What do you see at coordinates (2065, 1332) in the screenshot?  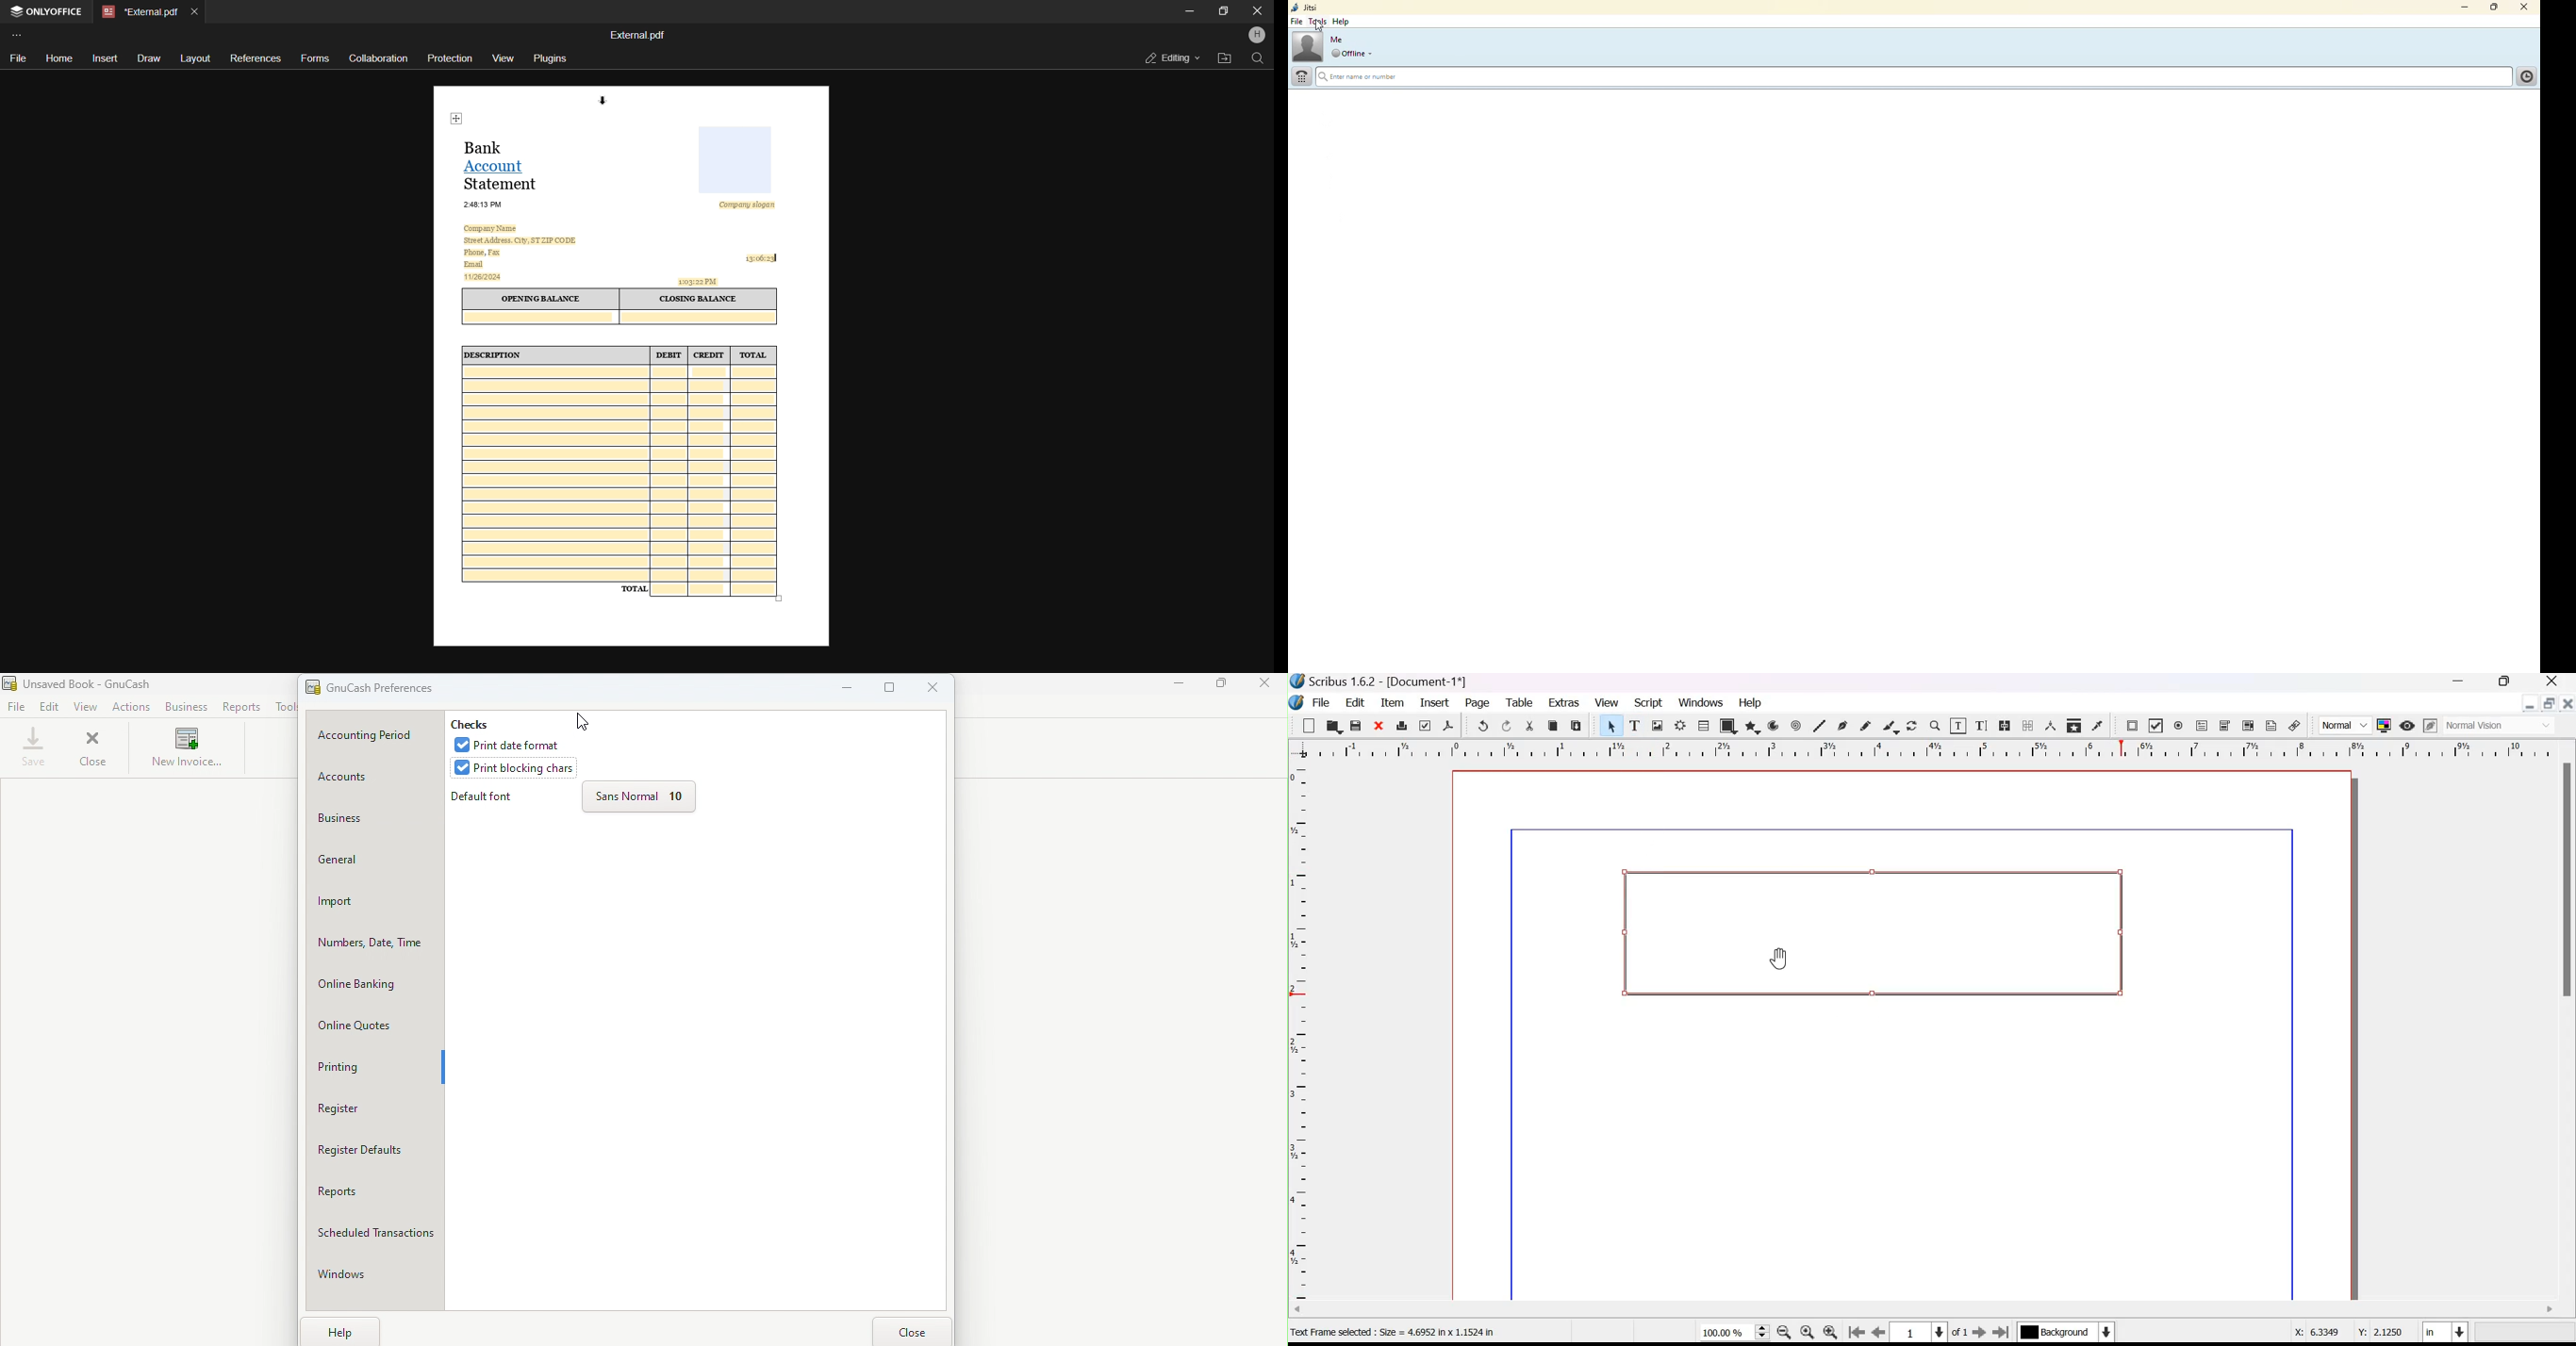 I see `Select the current layer ` at bounding box center [2065, 1332].